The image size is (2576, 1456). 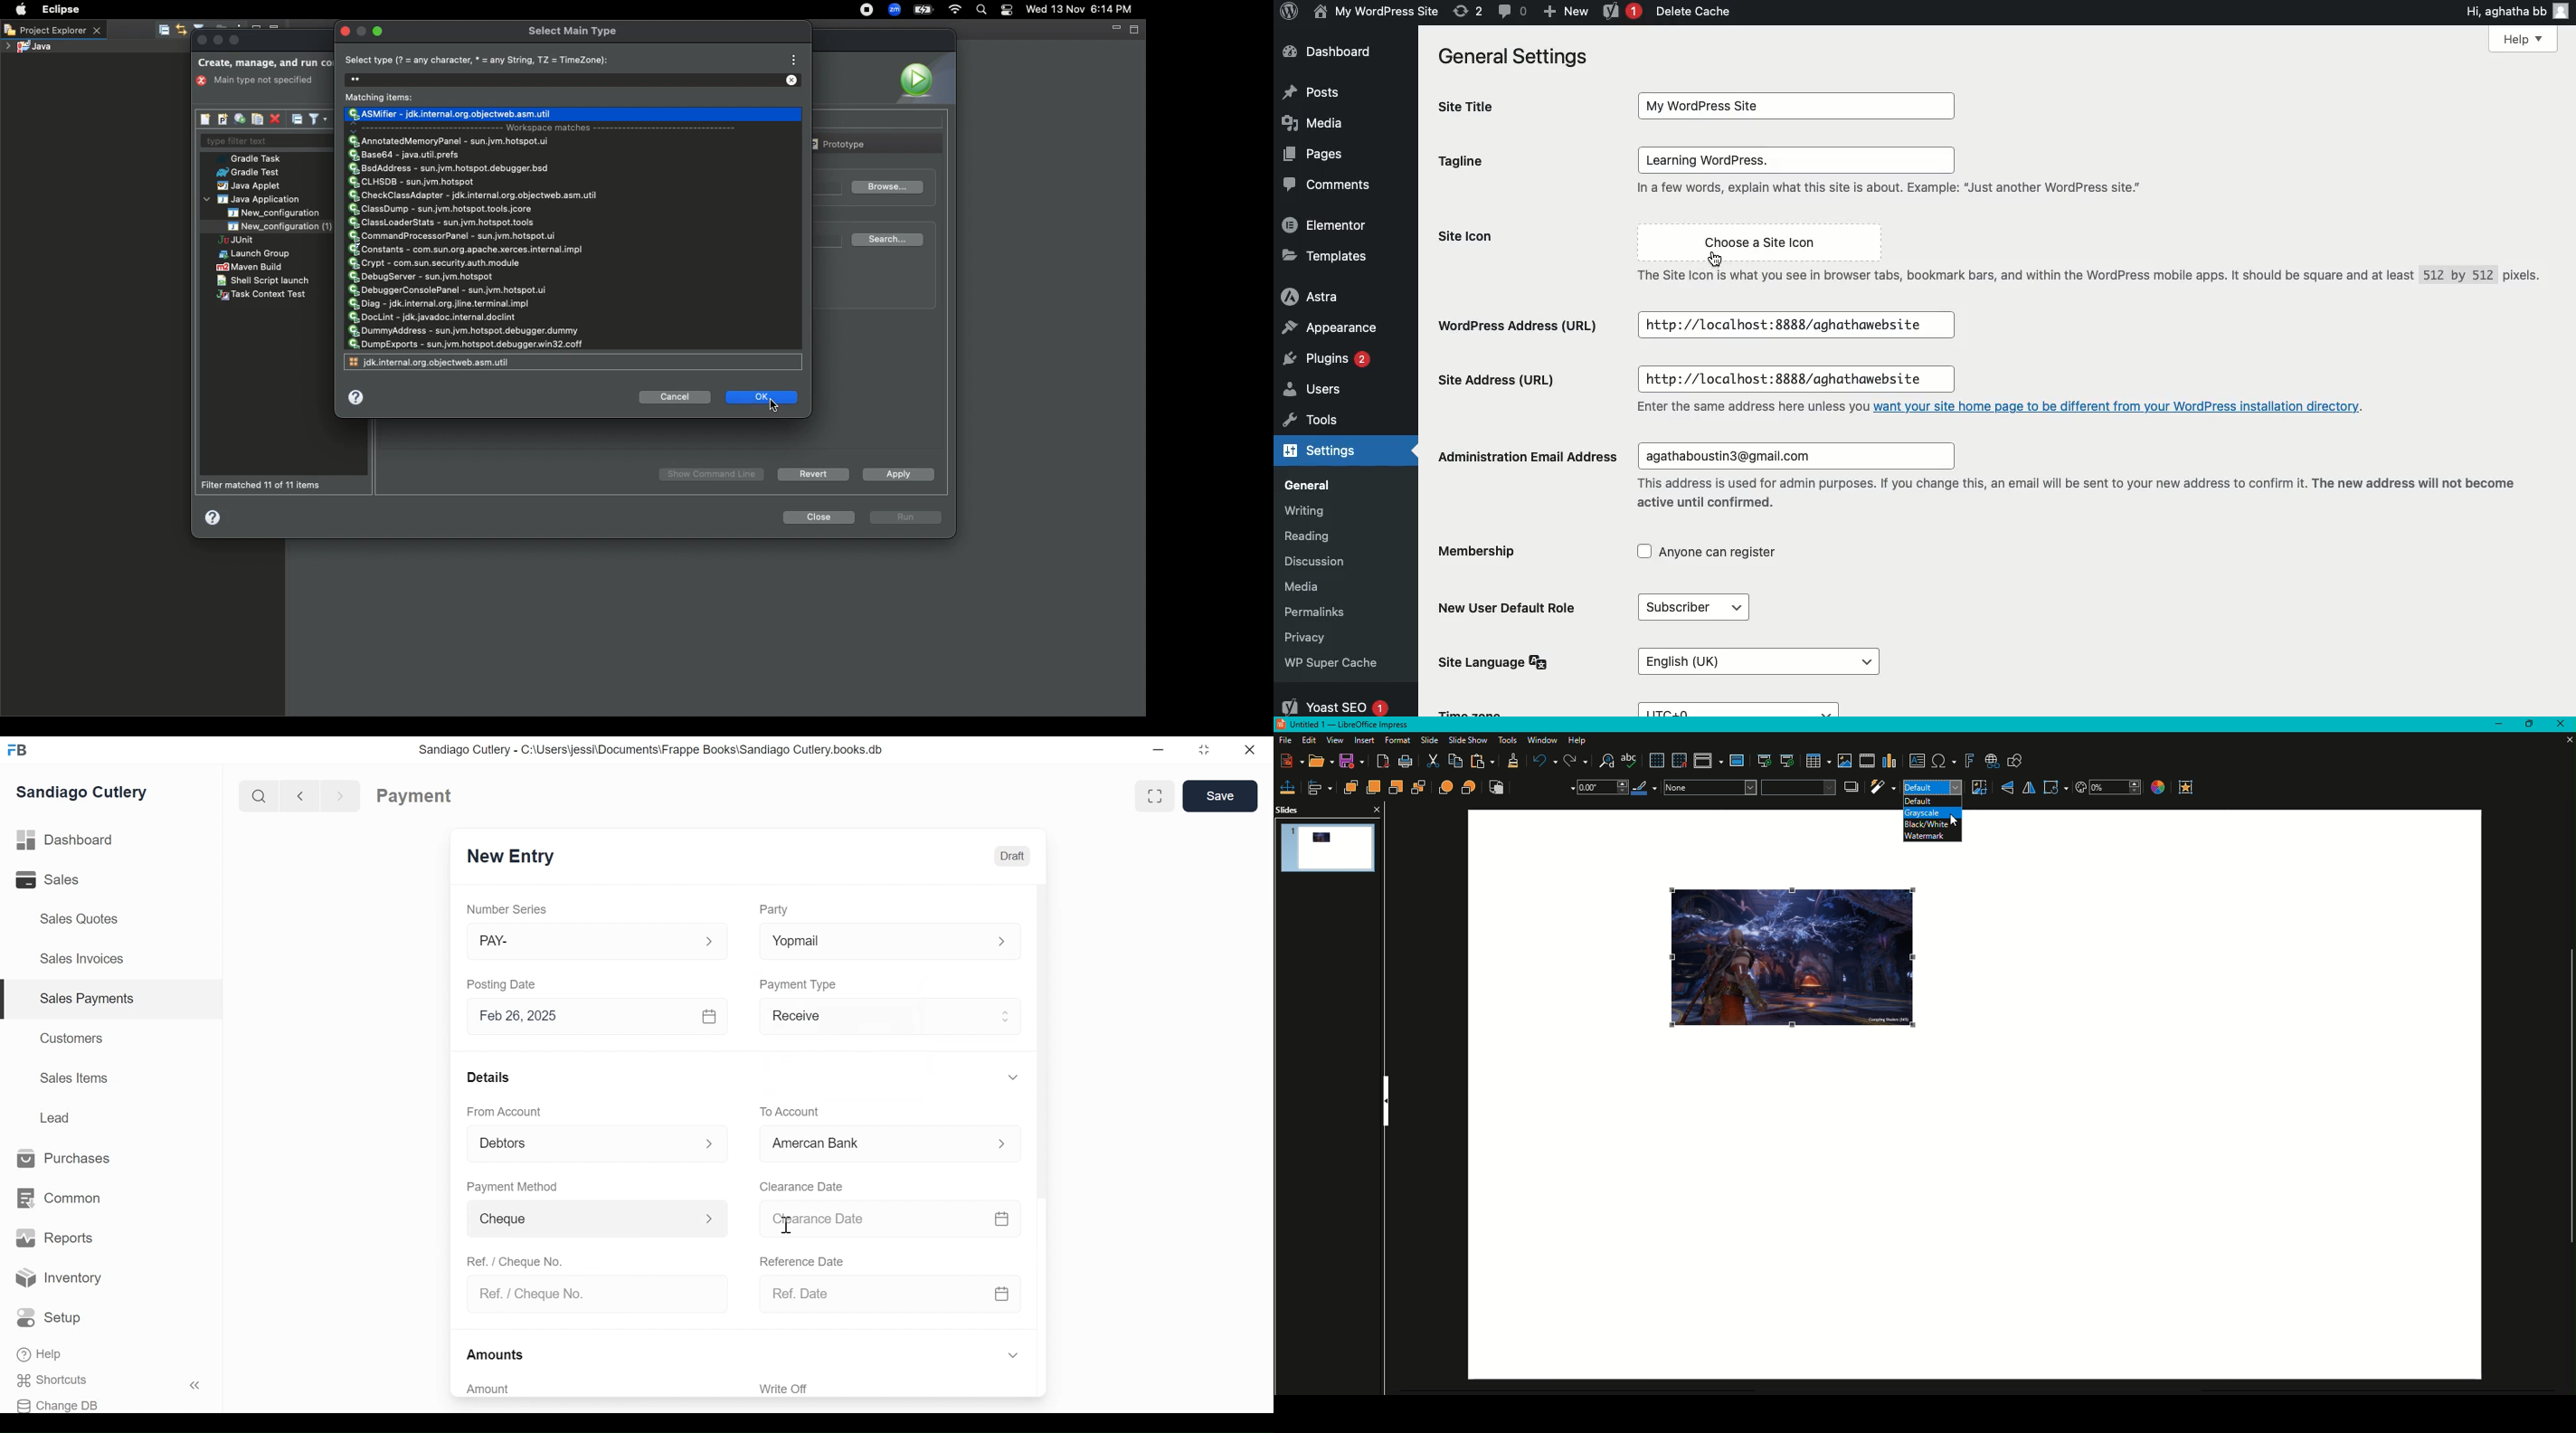 I want to click on Minimize, so click(x=1158, y=751).